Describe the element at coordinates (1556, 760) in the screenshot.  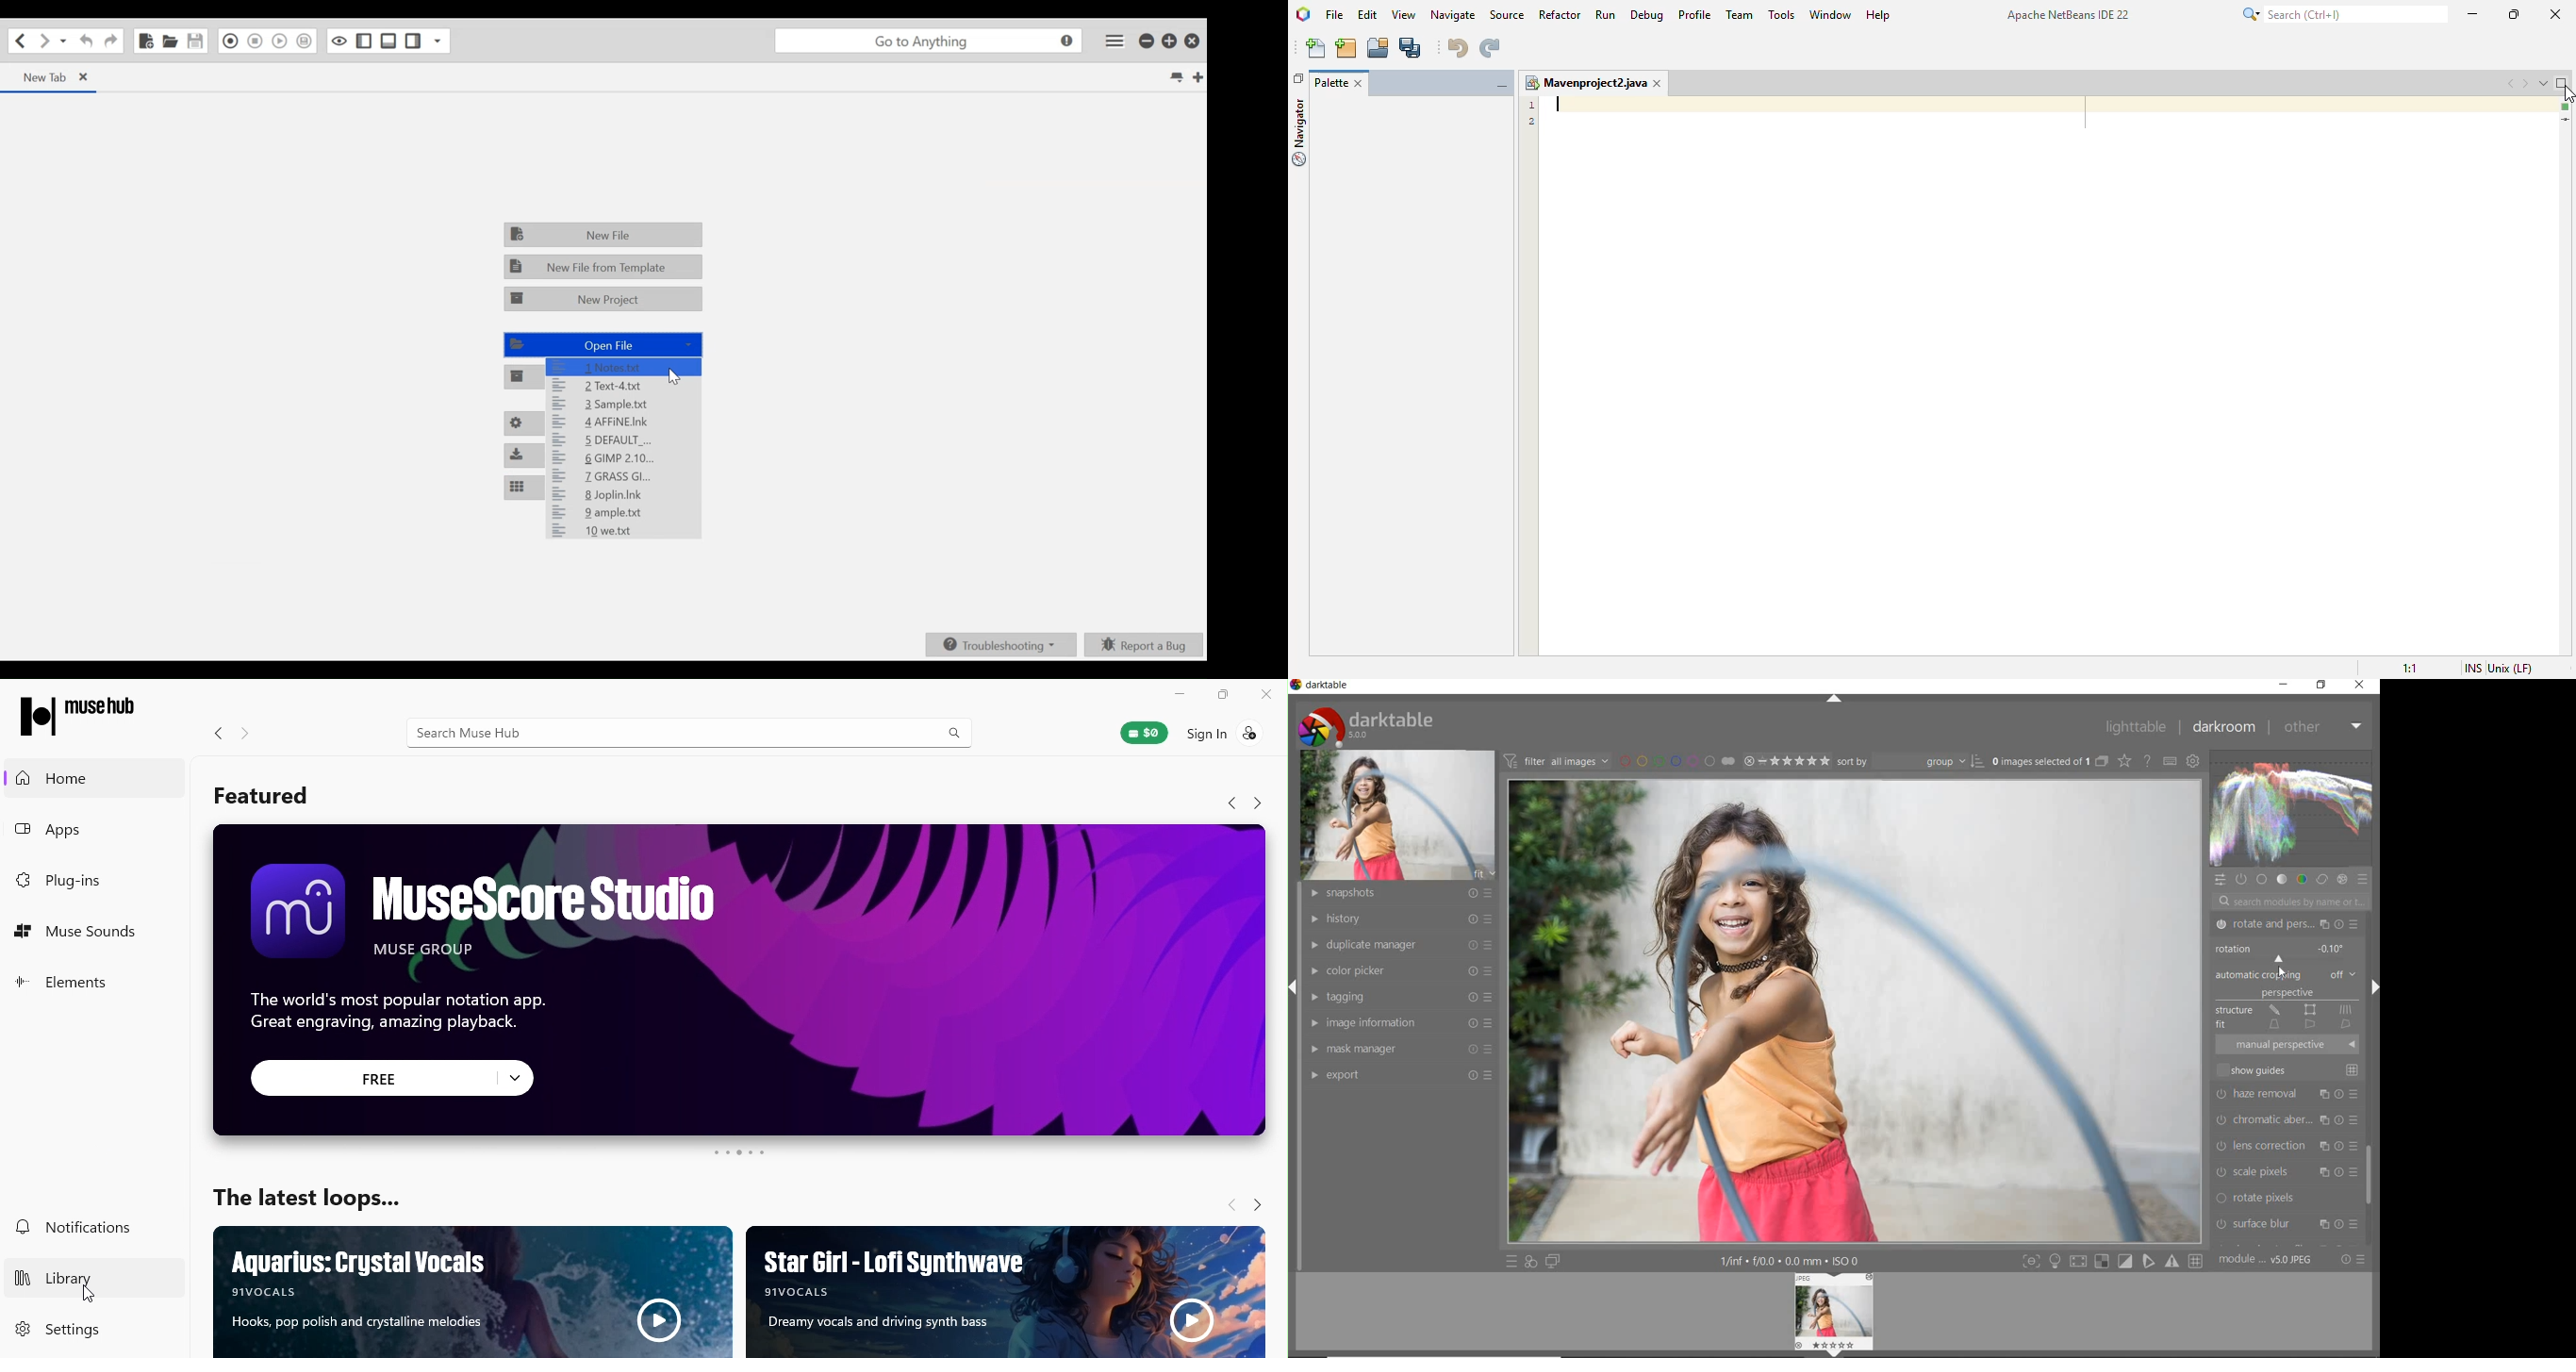
I see `filter images` at that location.